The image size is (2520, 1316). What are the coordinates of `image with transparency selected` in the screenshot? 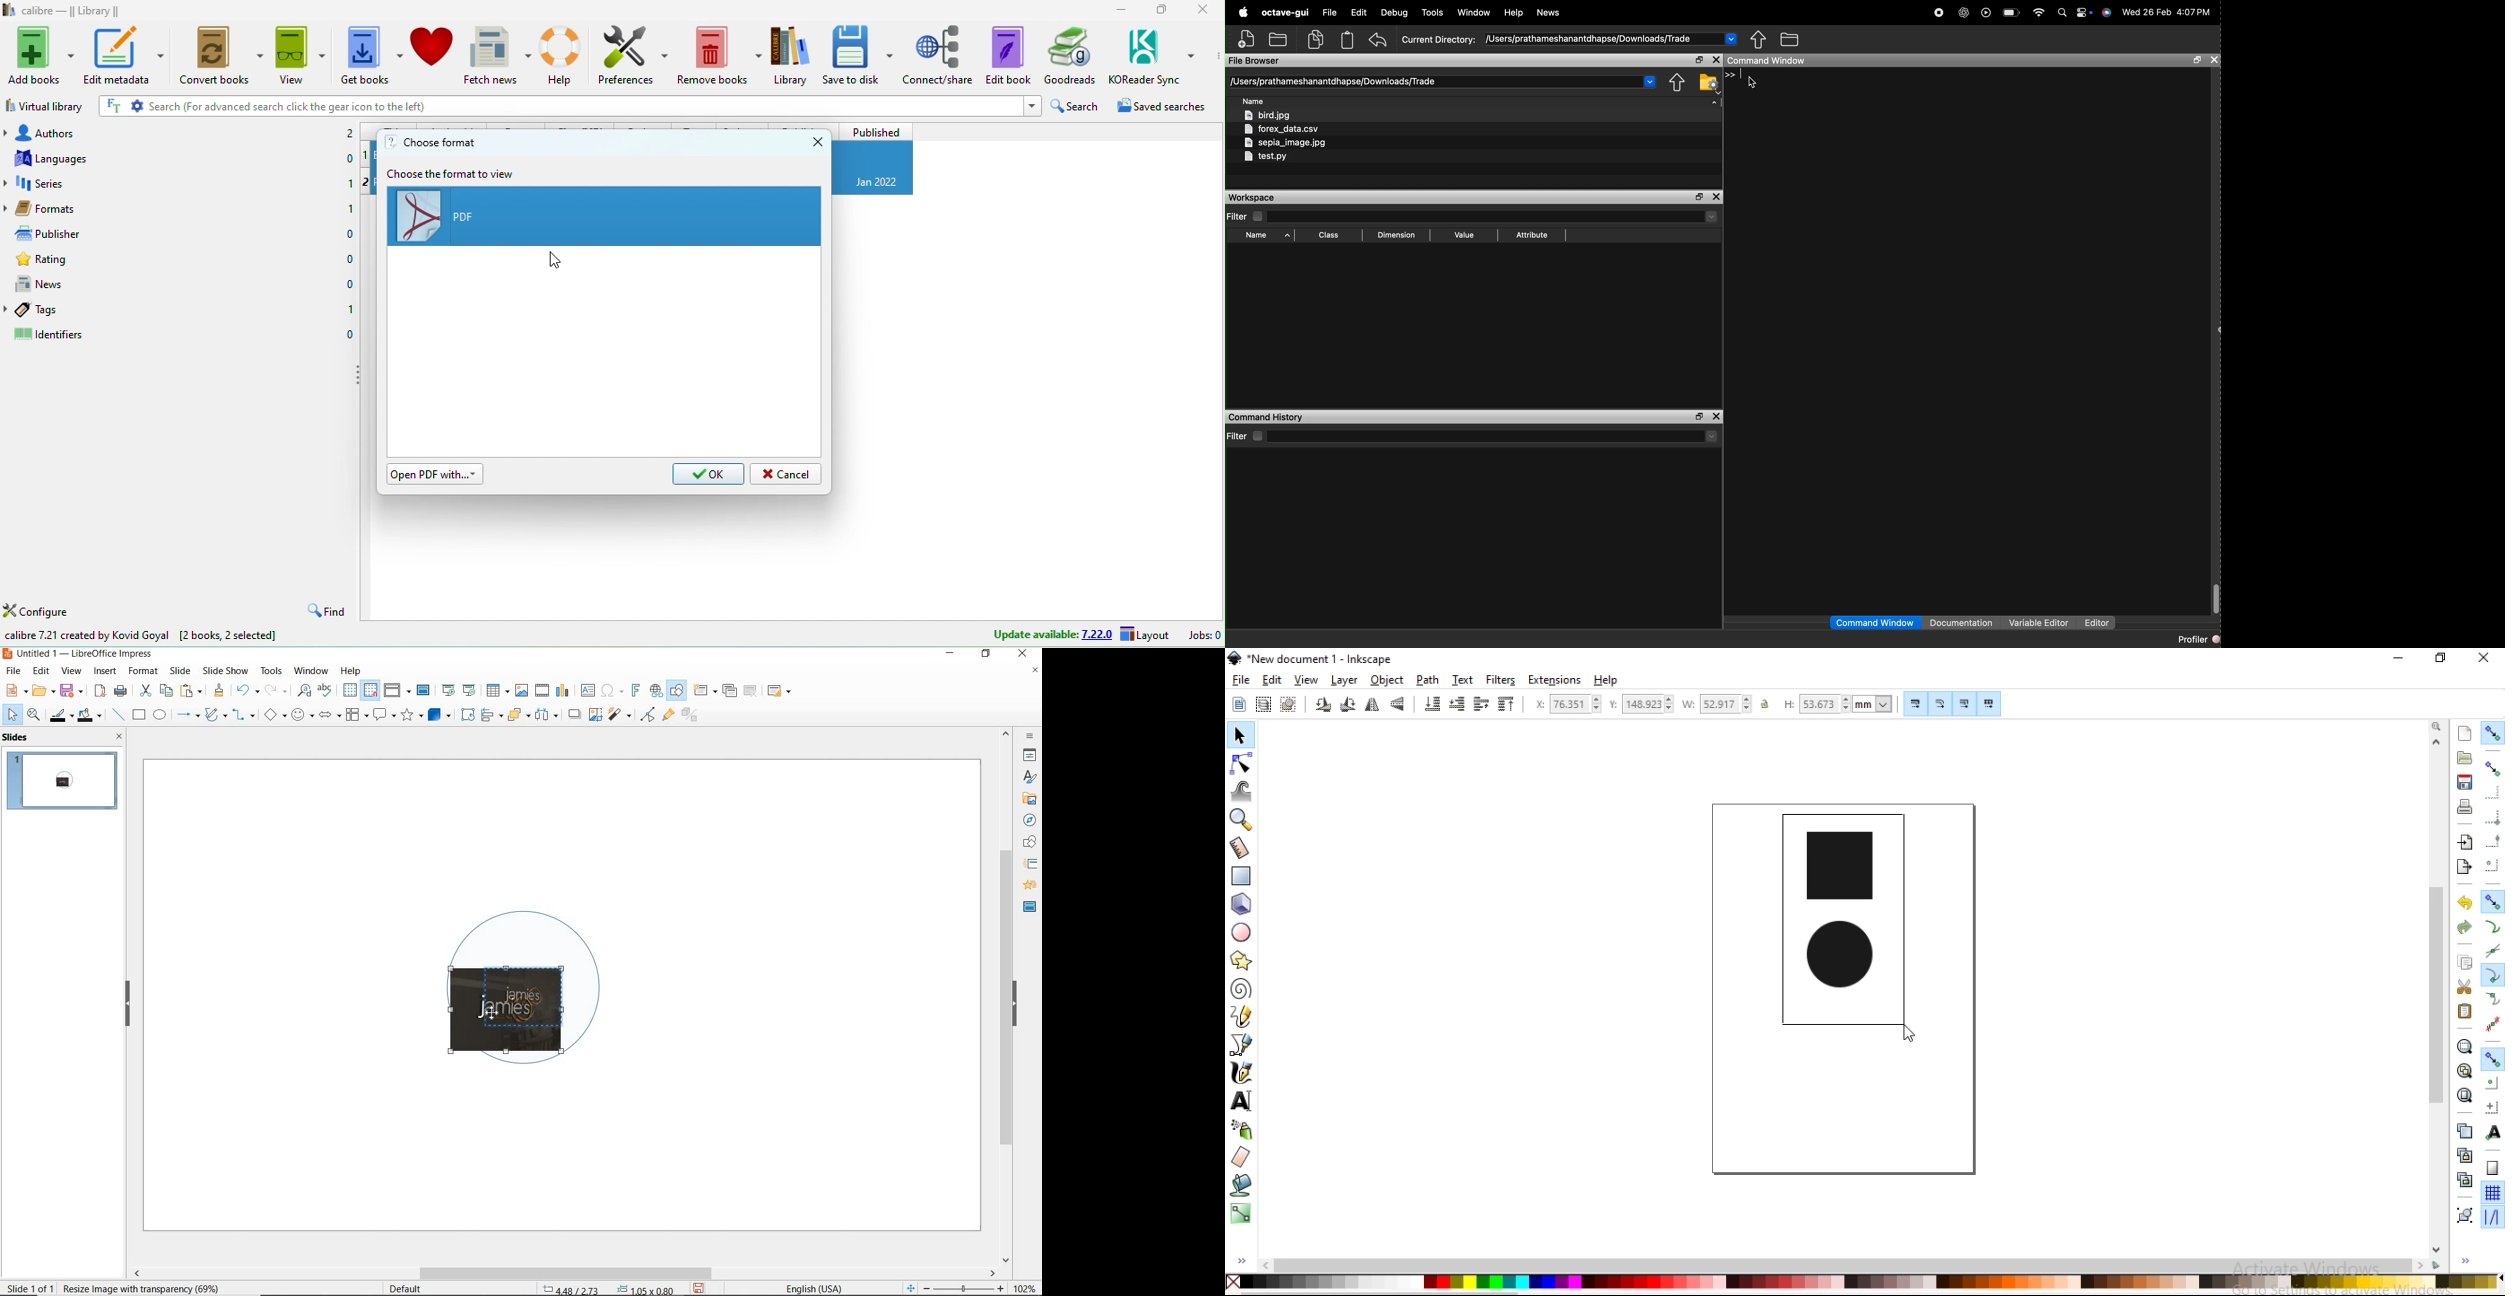 It's located at (144, 1287).